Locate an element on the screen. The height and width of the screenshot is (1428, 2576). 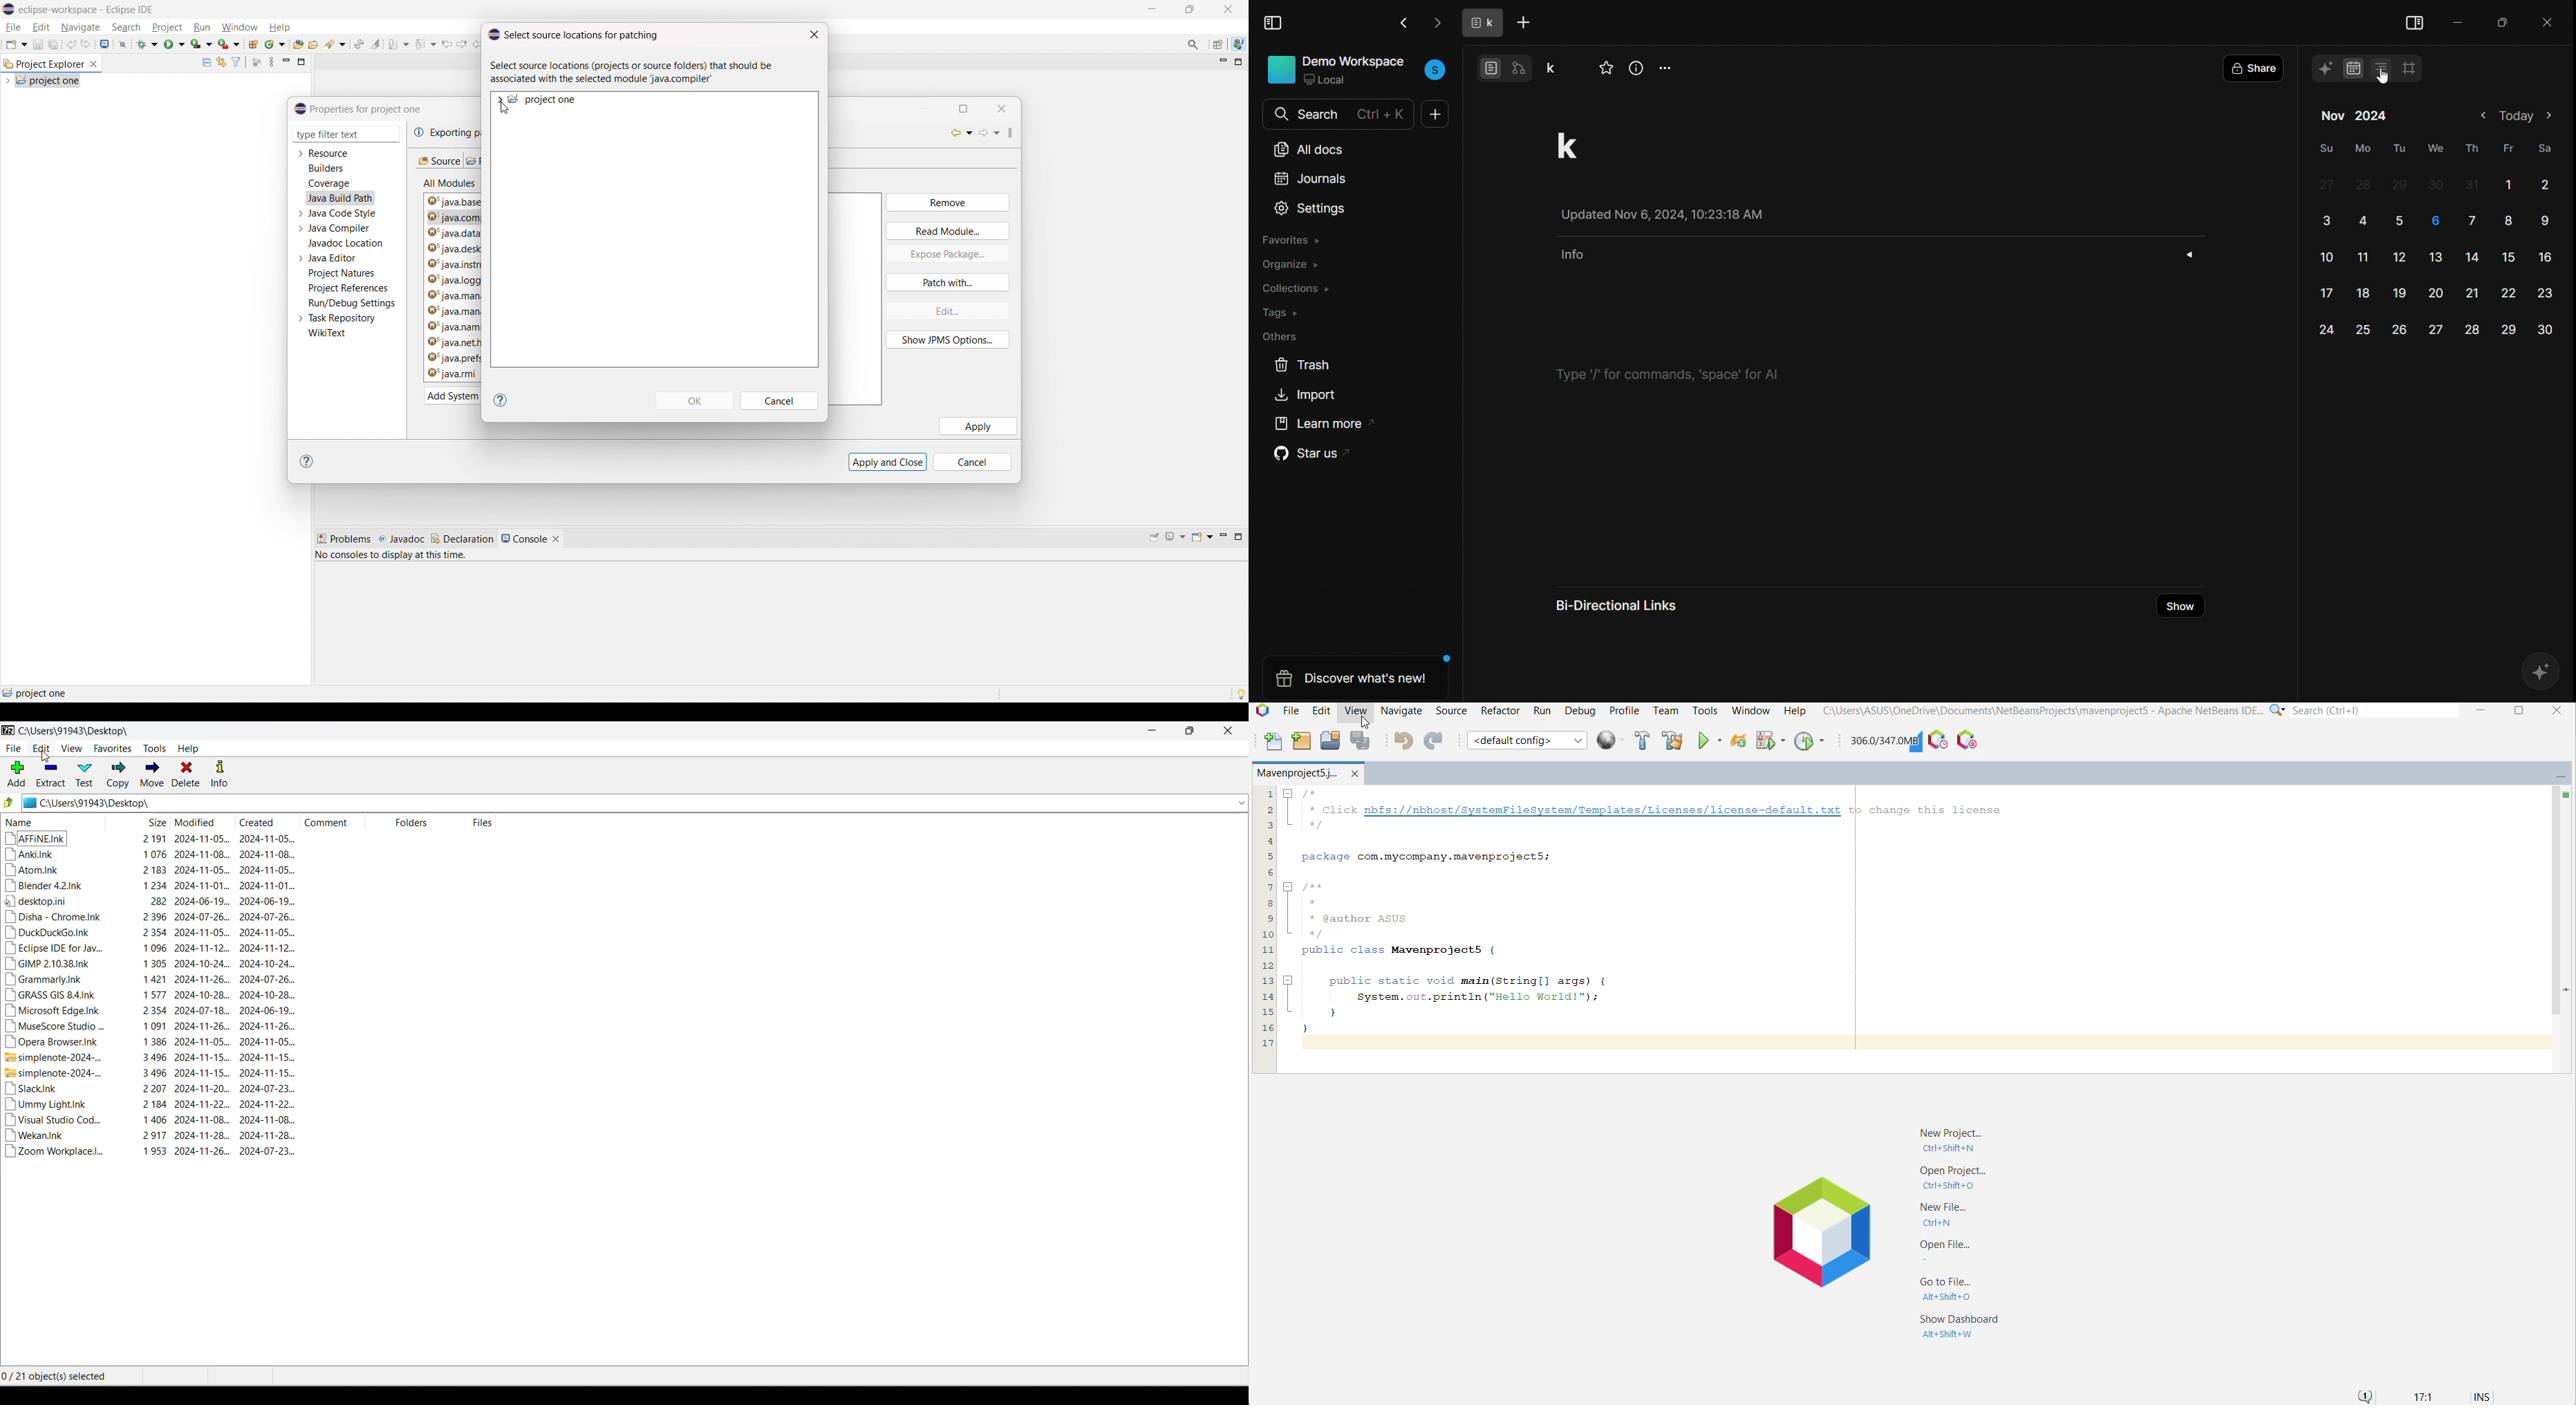
minimize is located at coordinates (927, 107).